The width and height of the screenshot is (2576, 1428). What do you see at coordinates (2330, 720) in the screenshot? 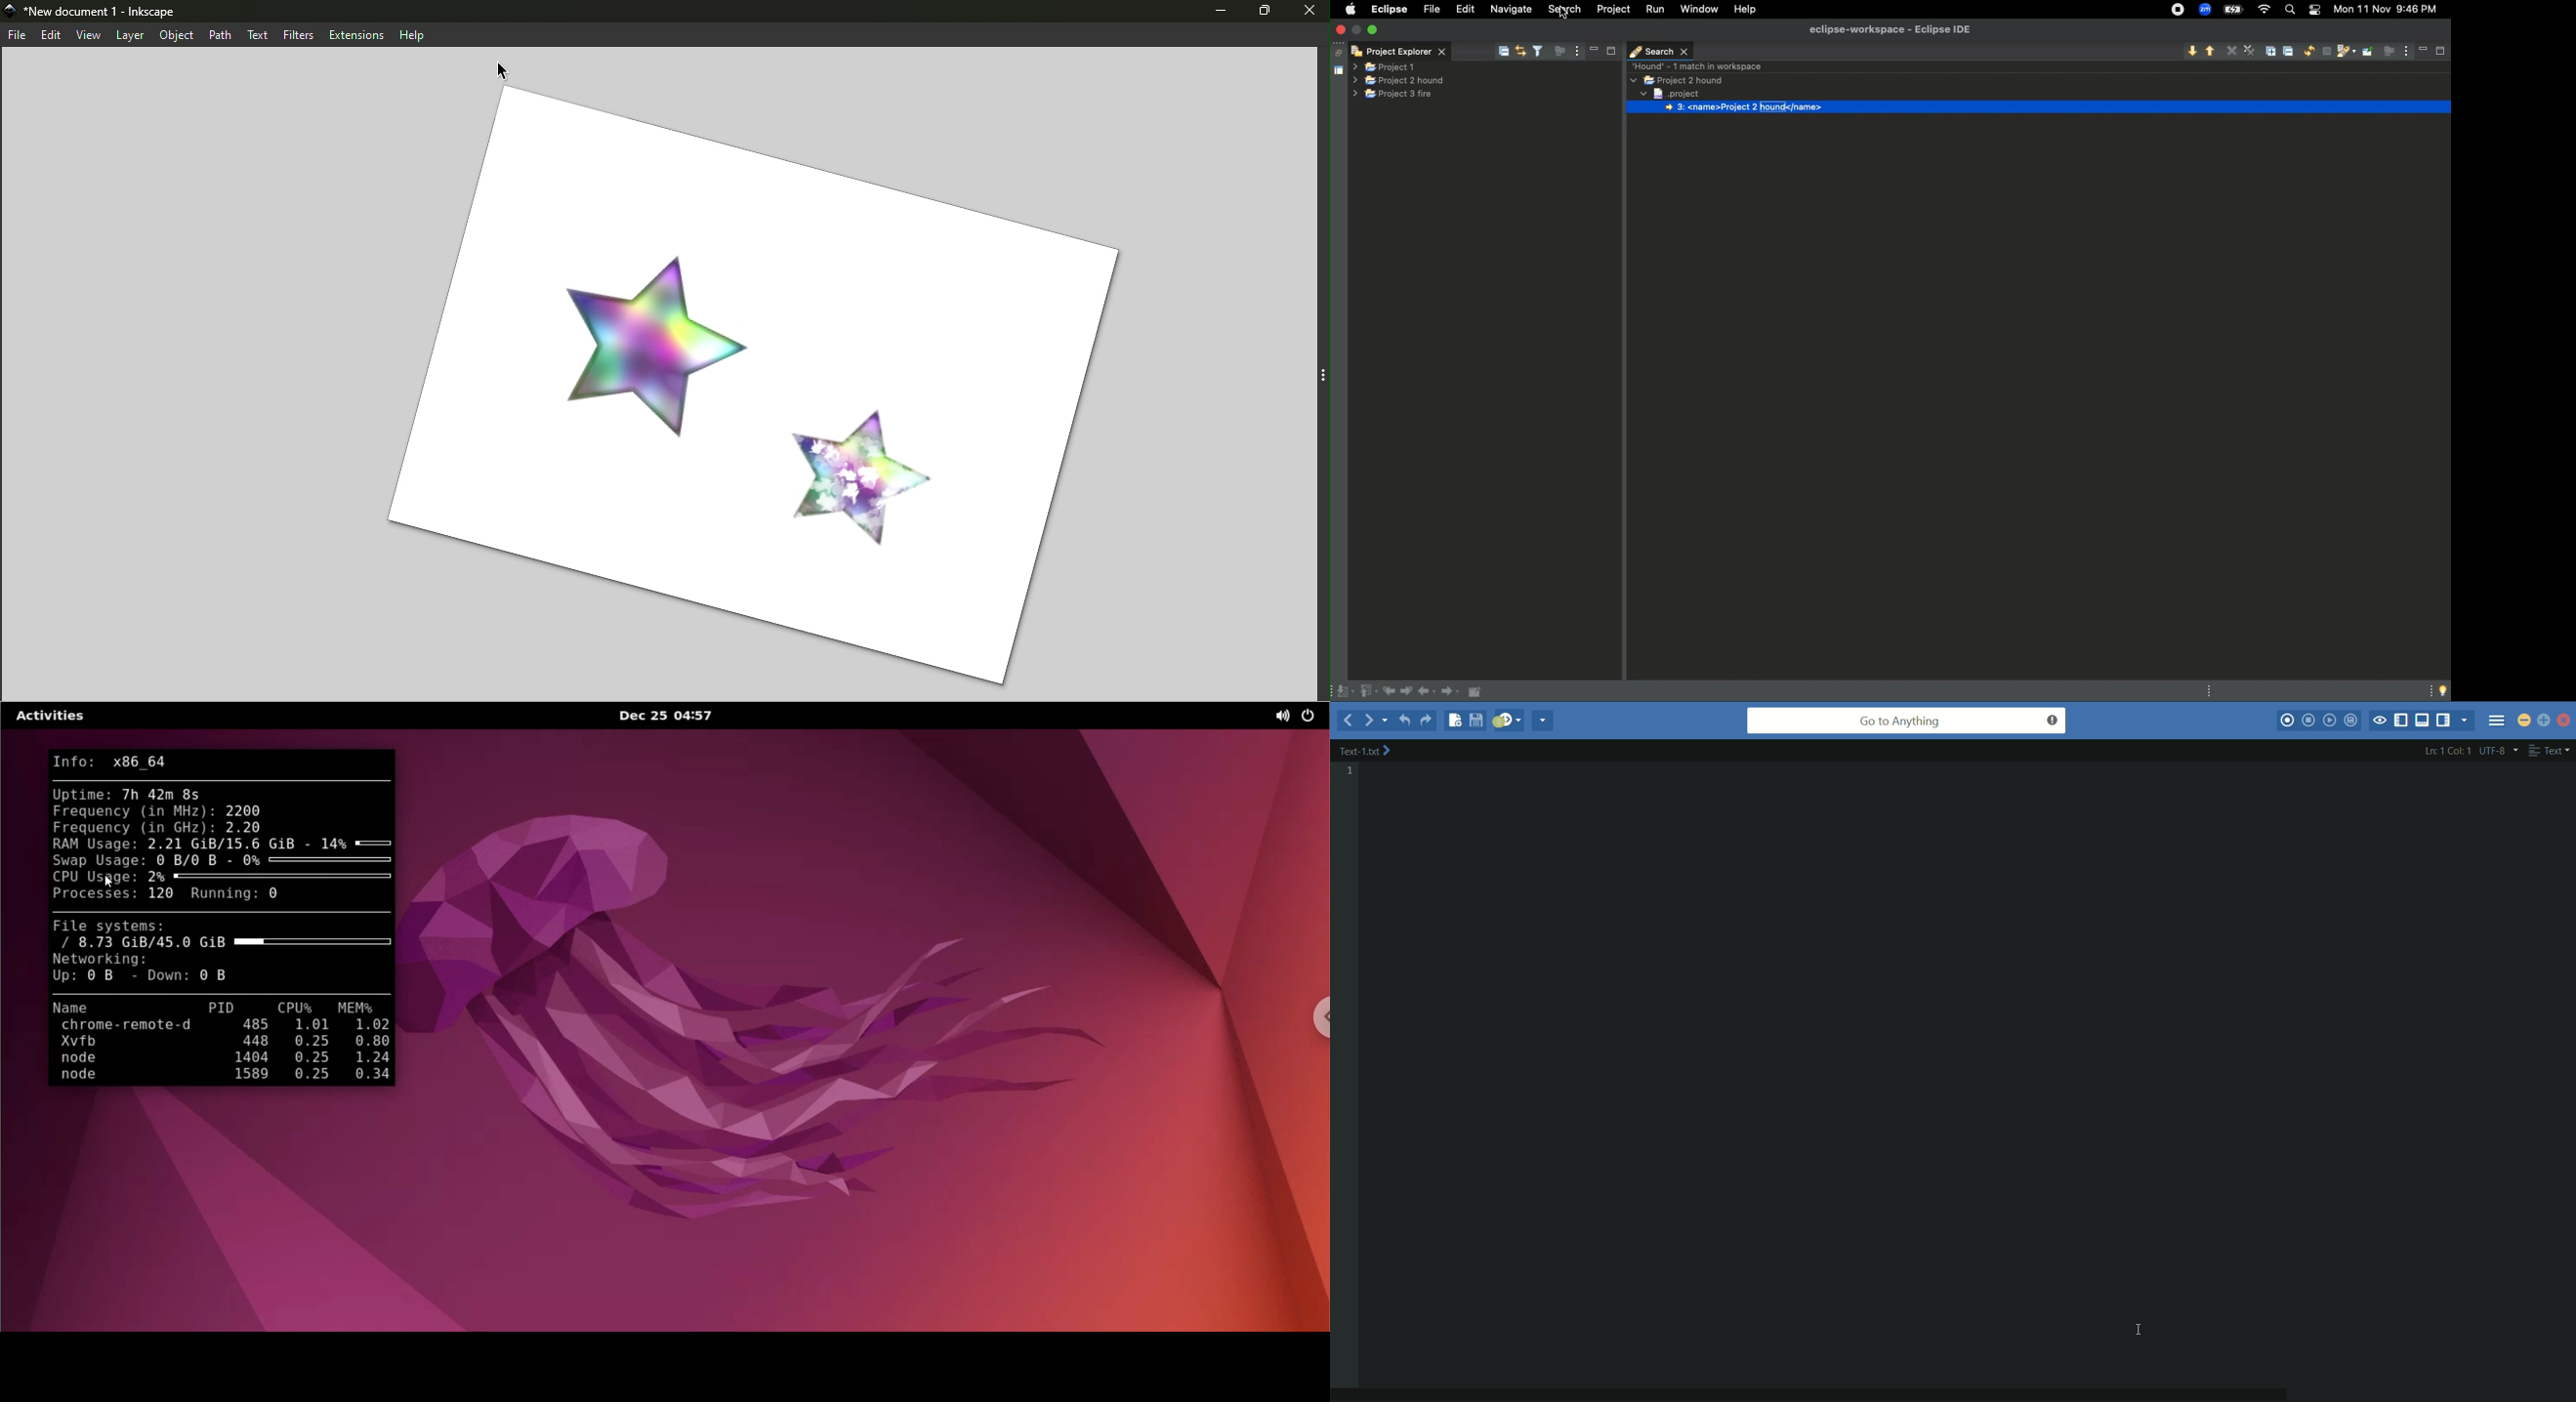
I see `play last macro` at bounding box center [2330, 720].